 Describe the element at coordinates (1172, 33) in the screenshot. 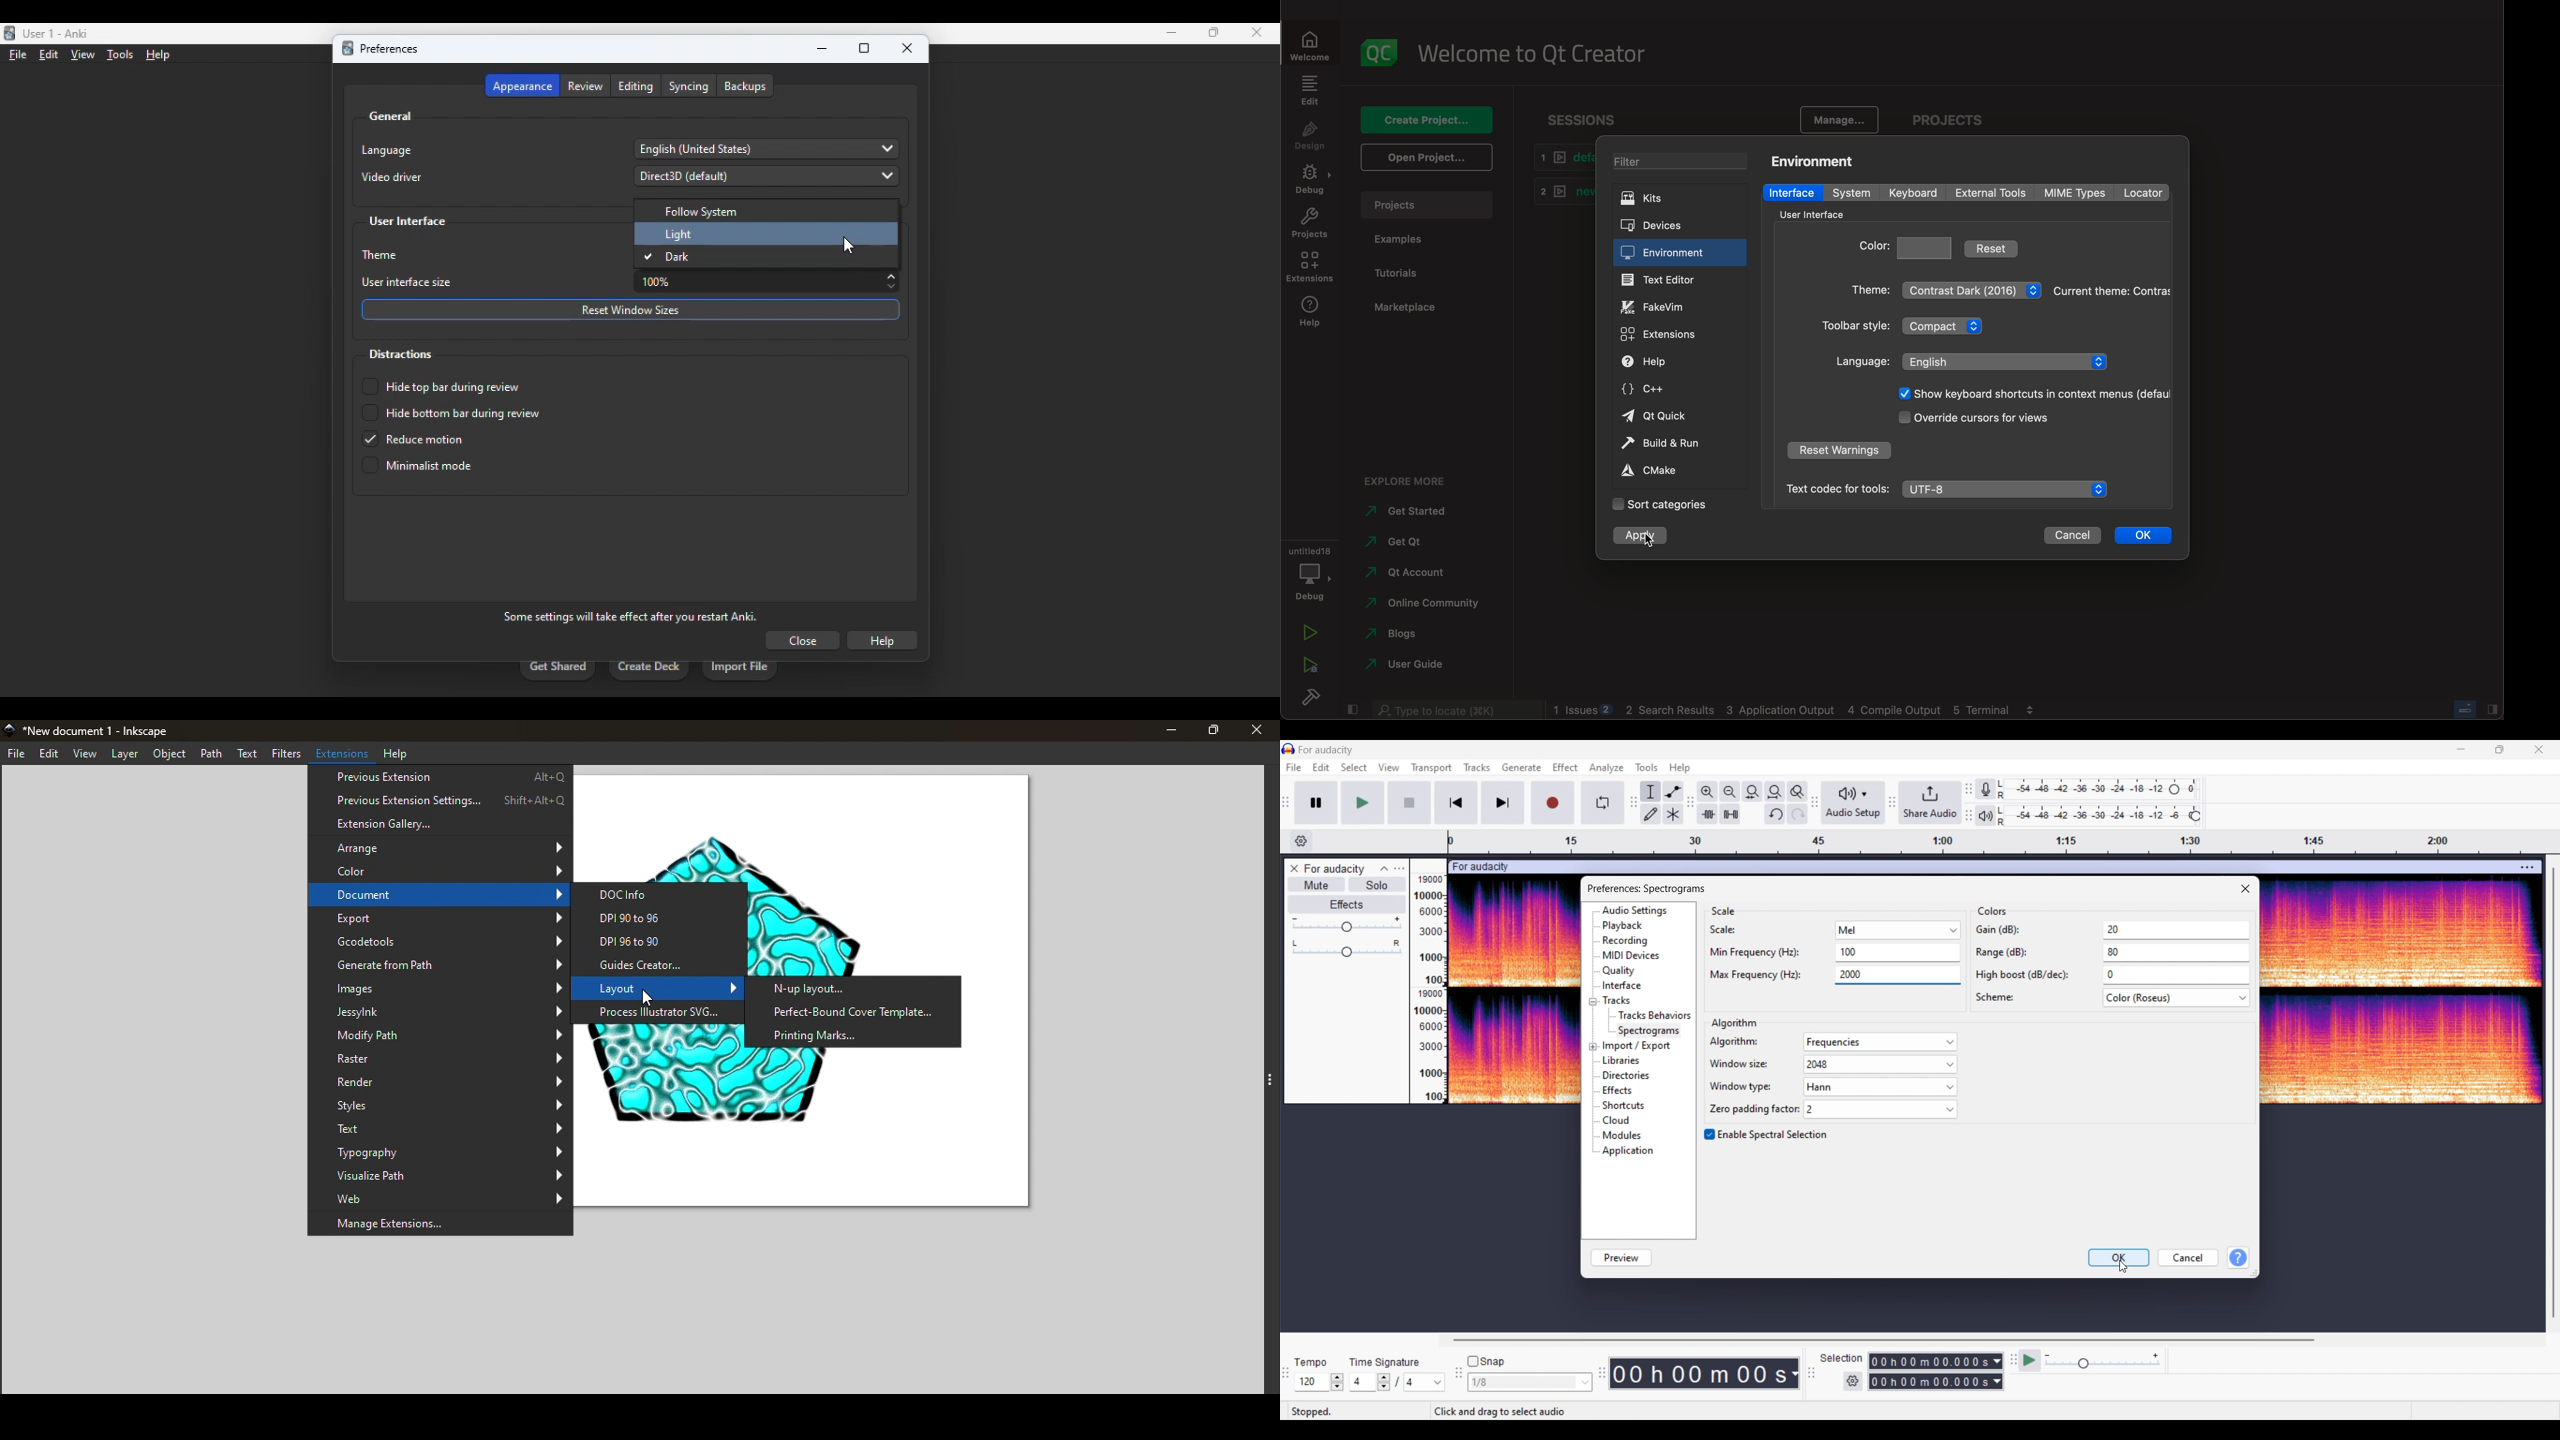

I see `minimize` at that location.